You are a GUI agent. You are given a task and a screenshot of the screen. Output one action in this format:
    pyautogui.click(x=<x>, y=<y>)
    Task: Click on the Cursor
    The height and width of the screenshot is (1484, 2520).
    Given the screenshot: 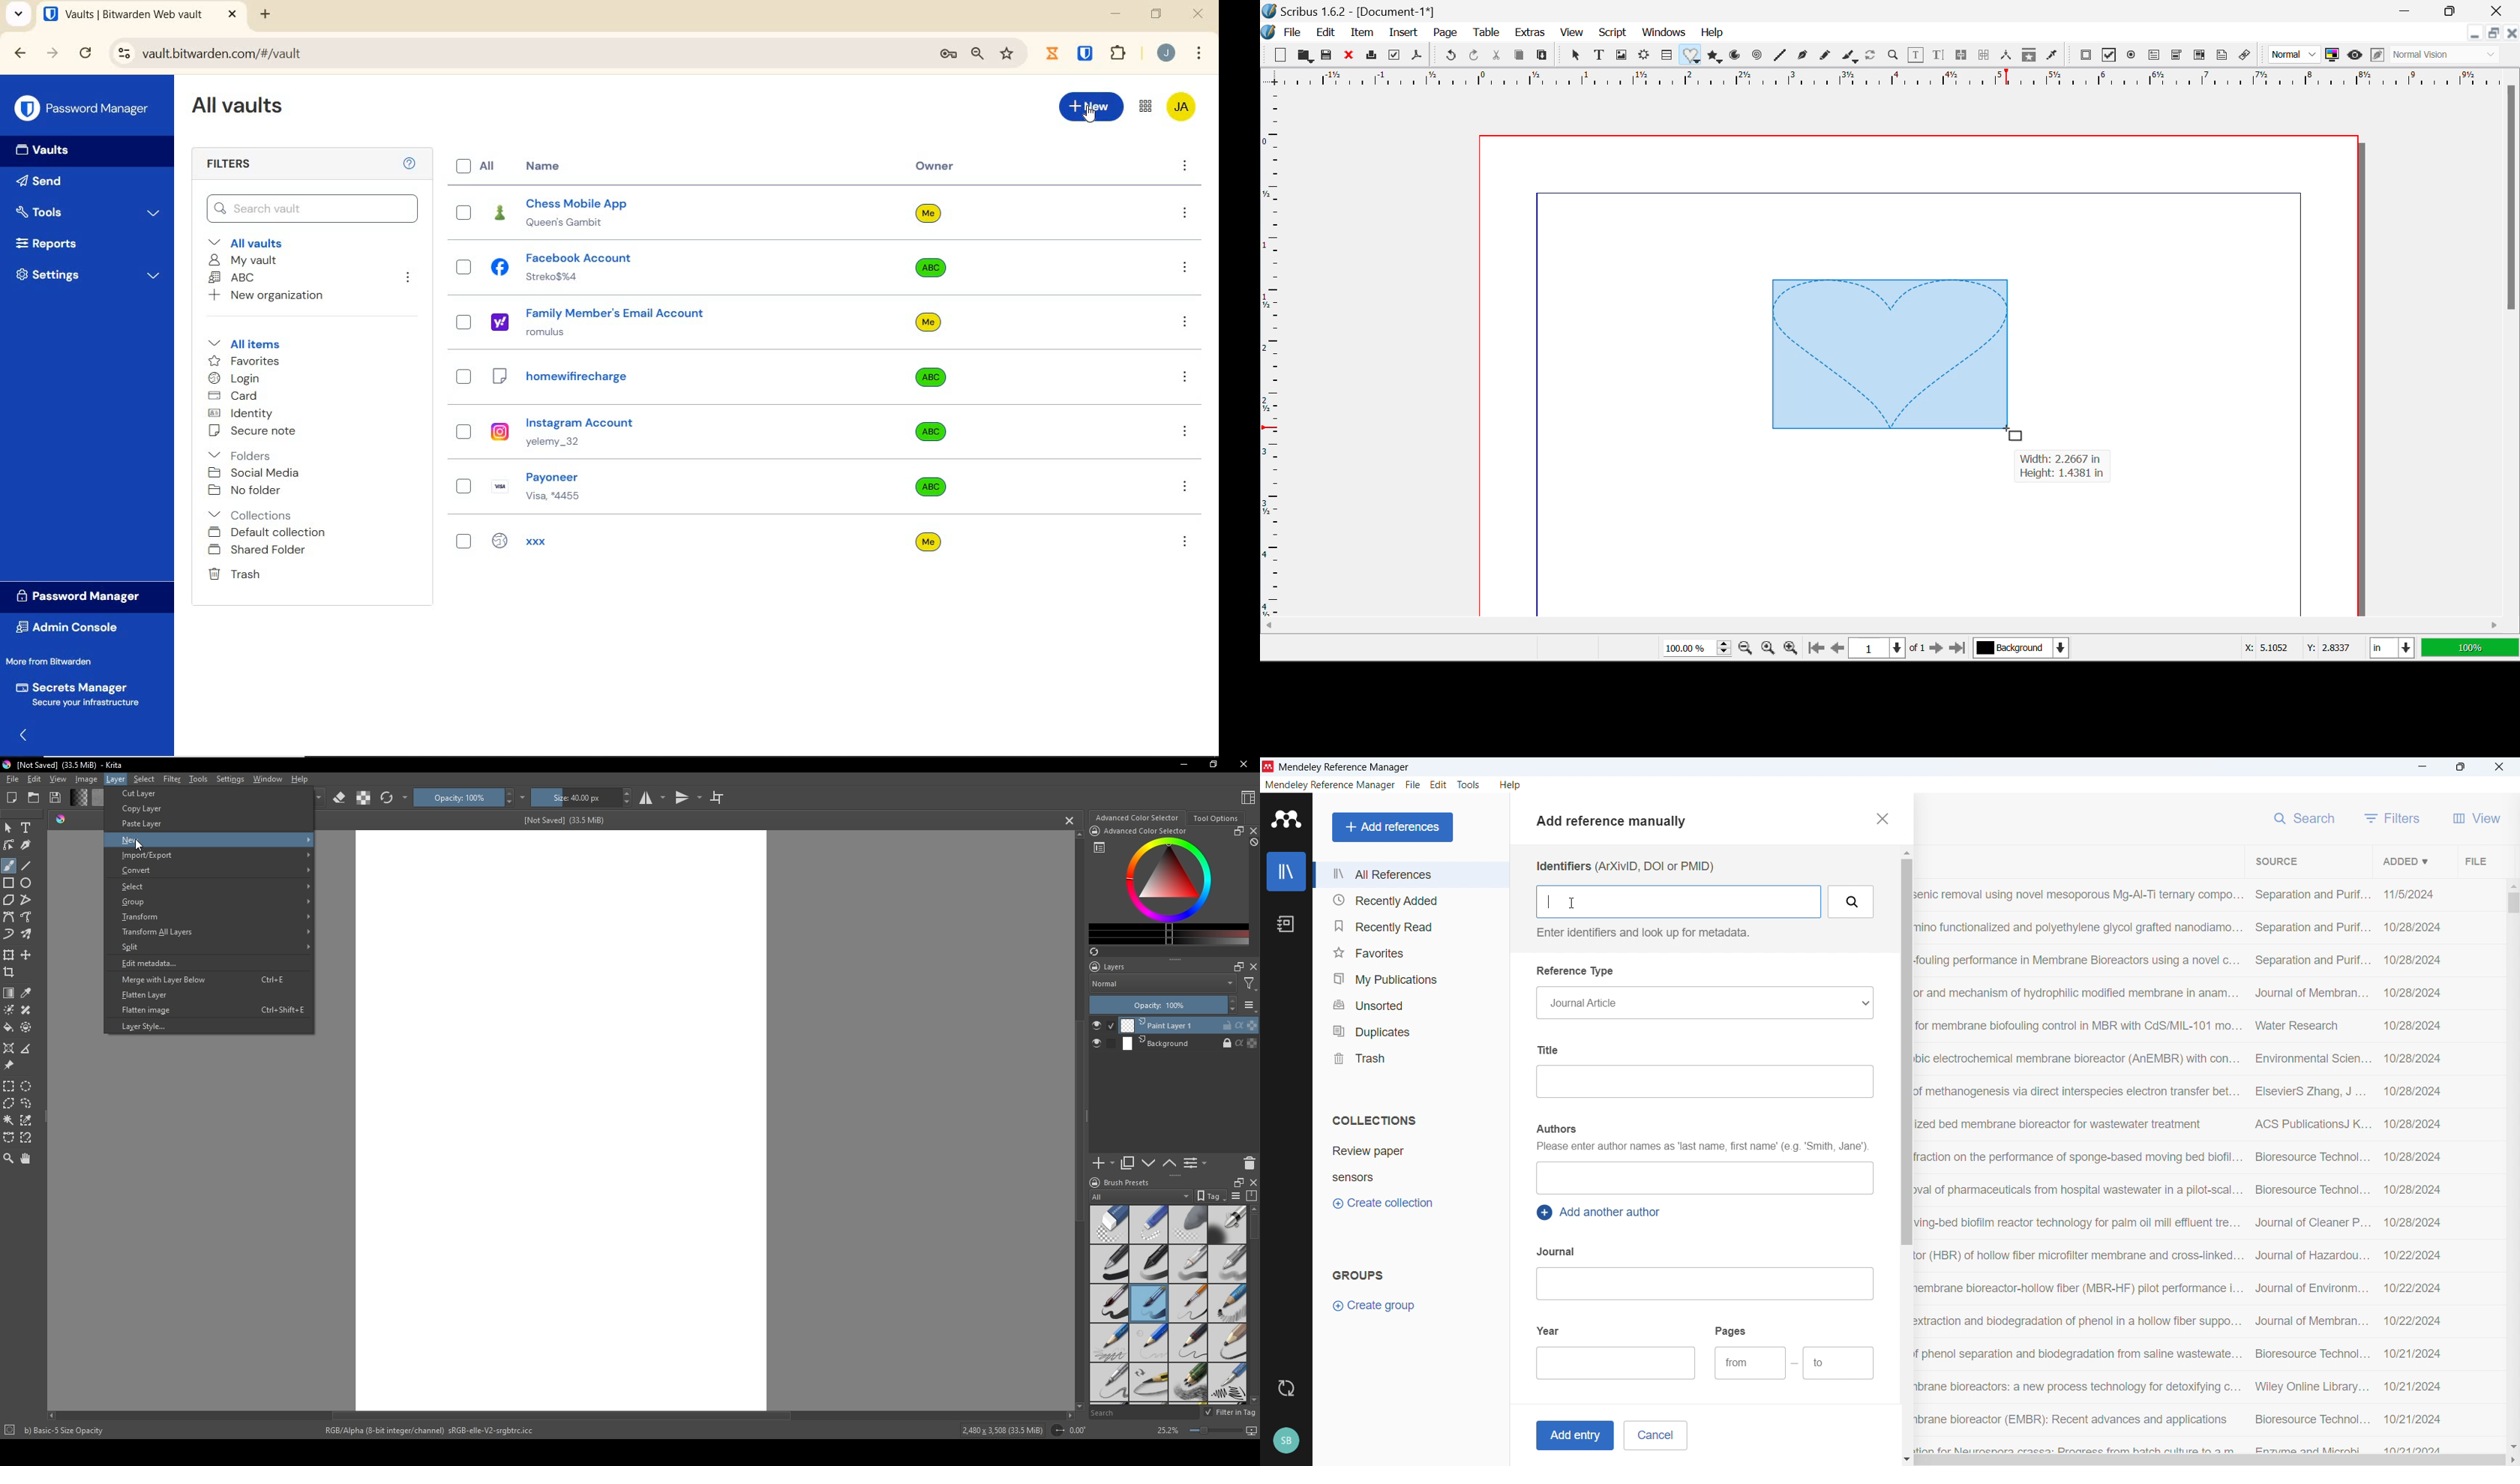 What is the action you would take?
    pyautogui.click(x=2015, y=434)
    